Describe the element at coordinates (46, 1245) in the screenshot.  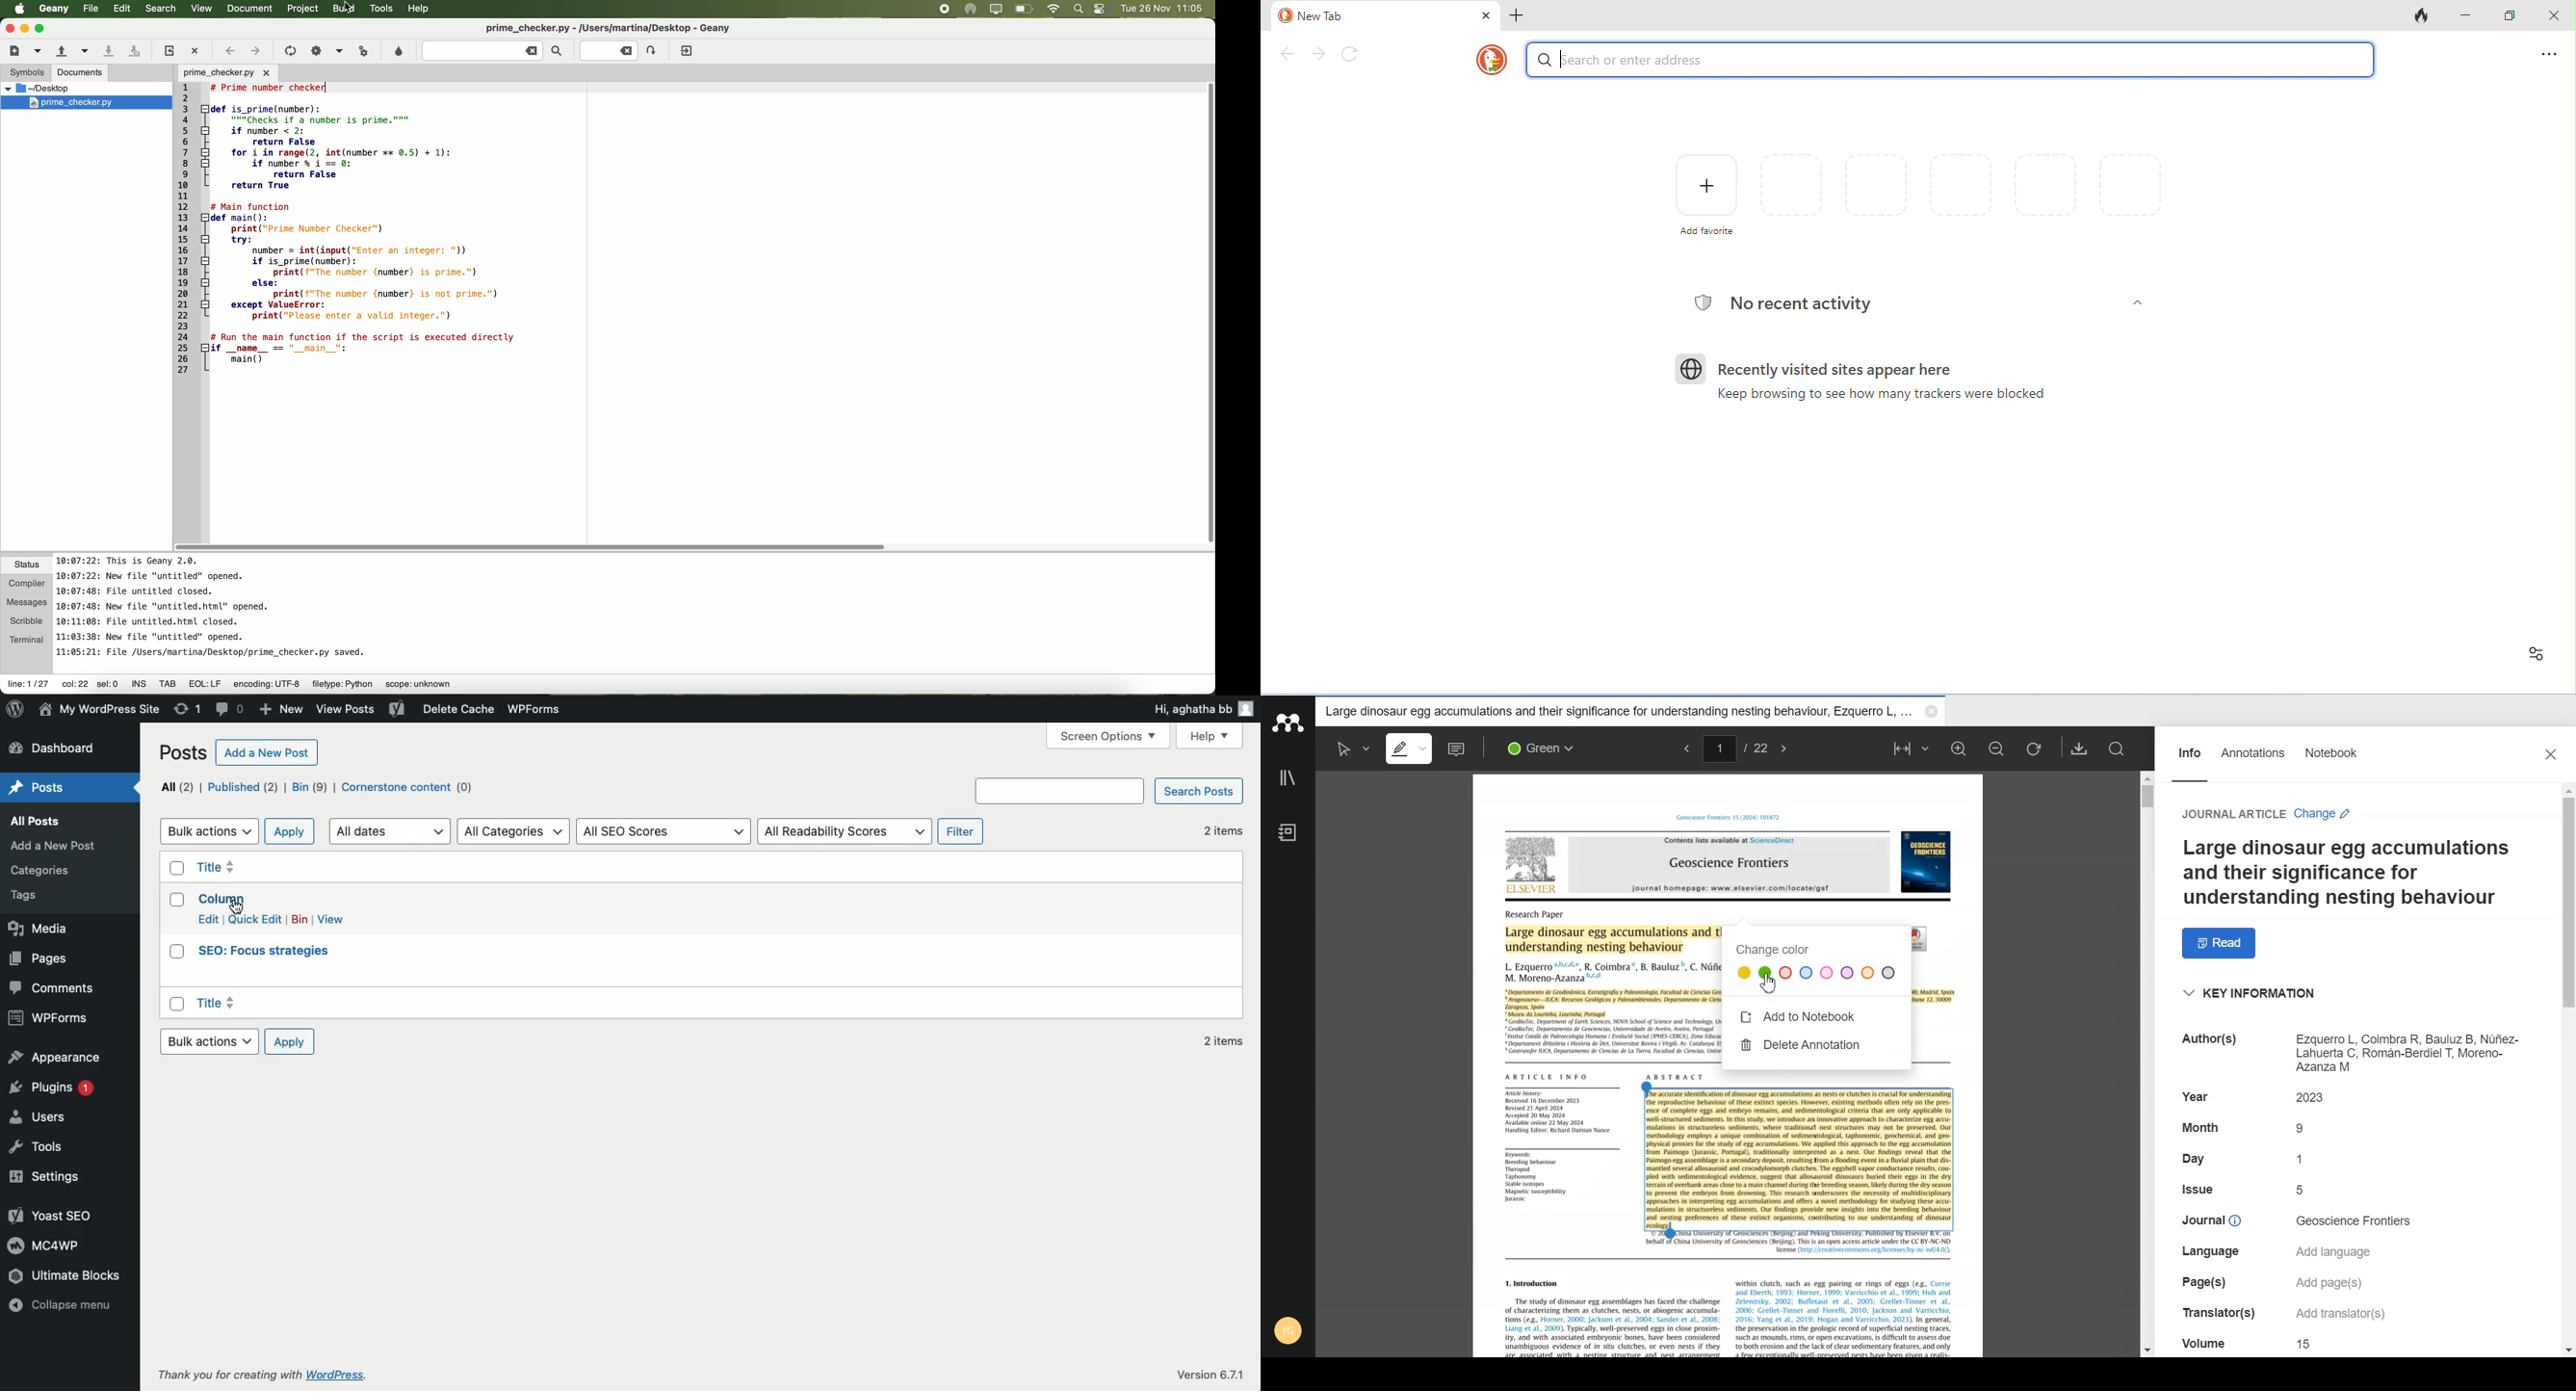
I see `MC4WP` at that location.